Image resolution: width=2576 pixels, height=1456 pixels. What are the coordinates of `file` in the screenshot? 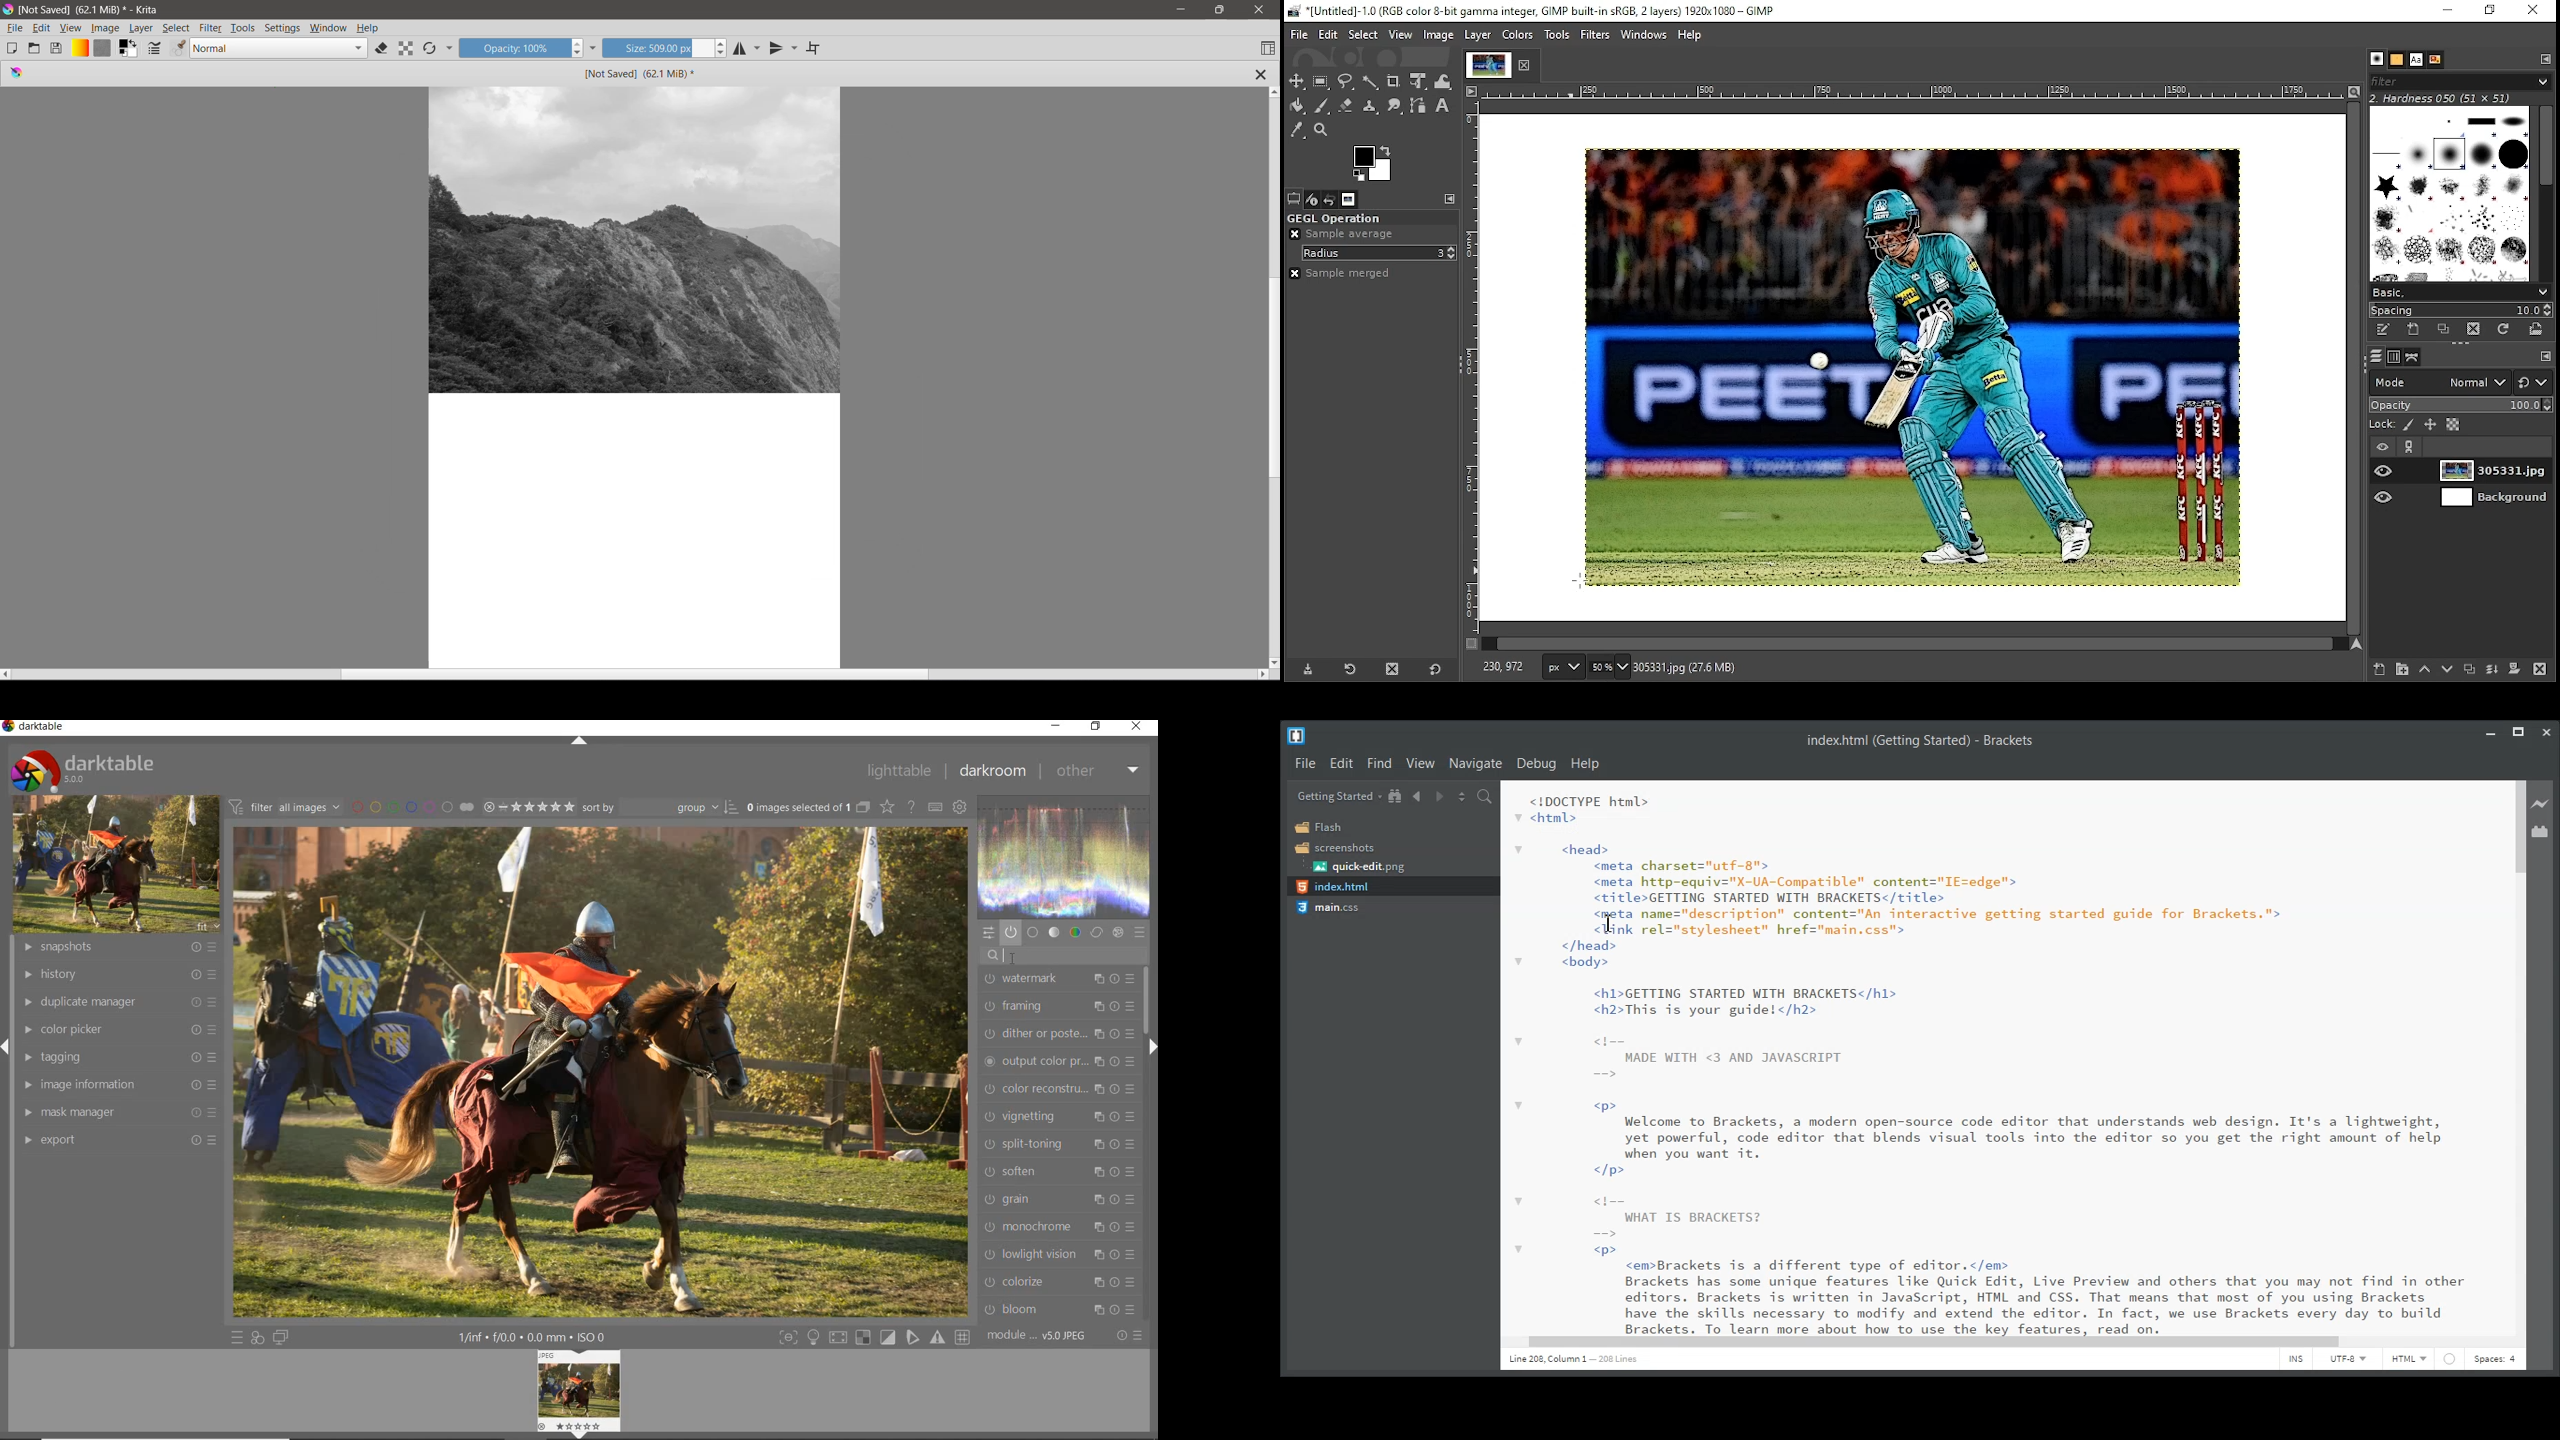 It's located at (1300, 35).